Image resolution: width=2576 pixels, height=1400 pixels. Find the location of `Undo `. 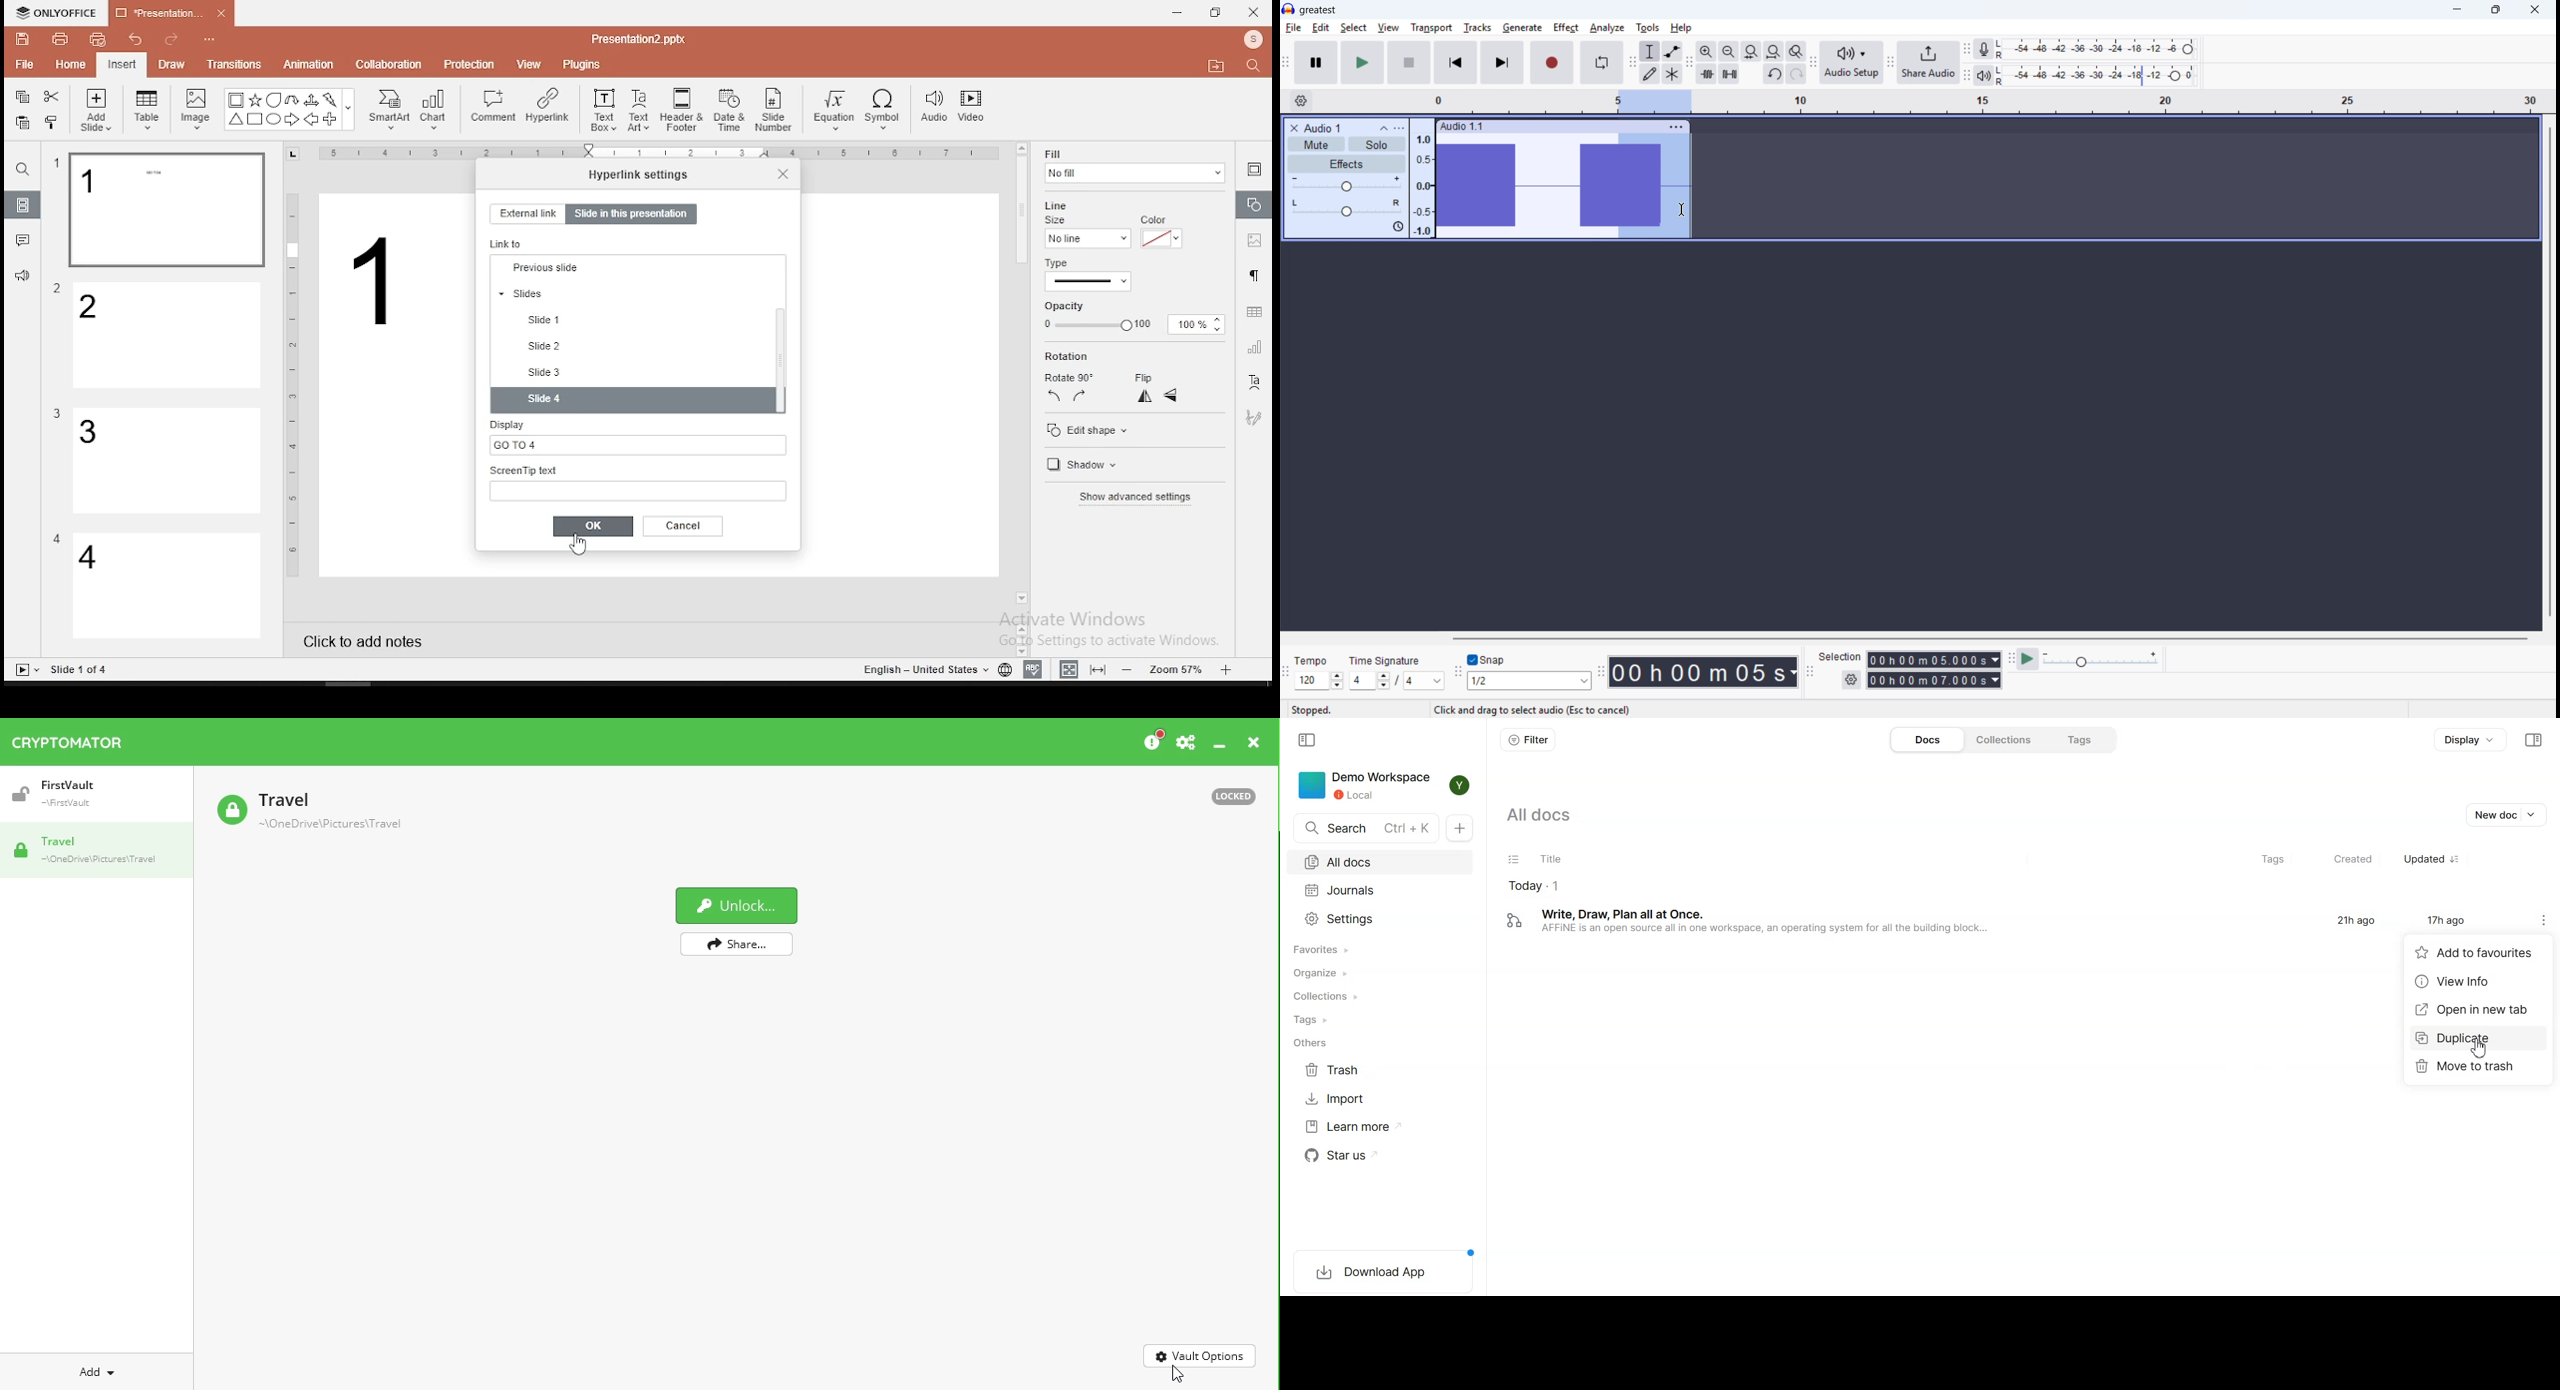

Undo  is located at coordinates (1774, 74).